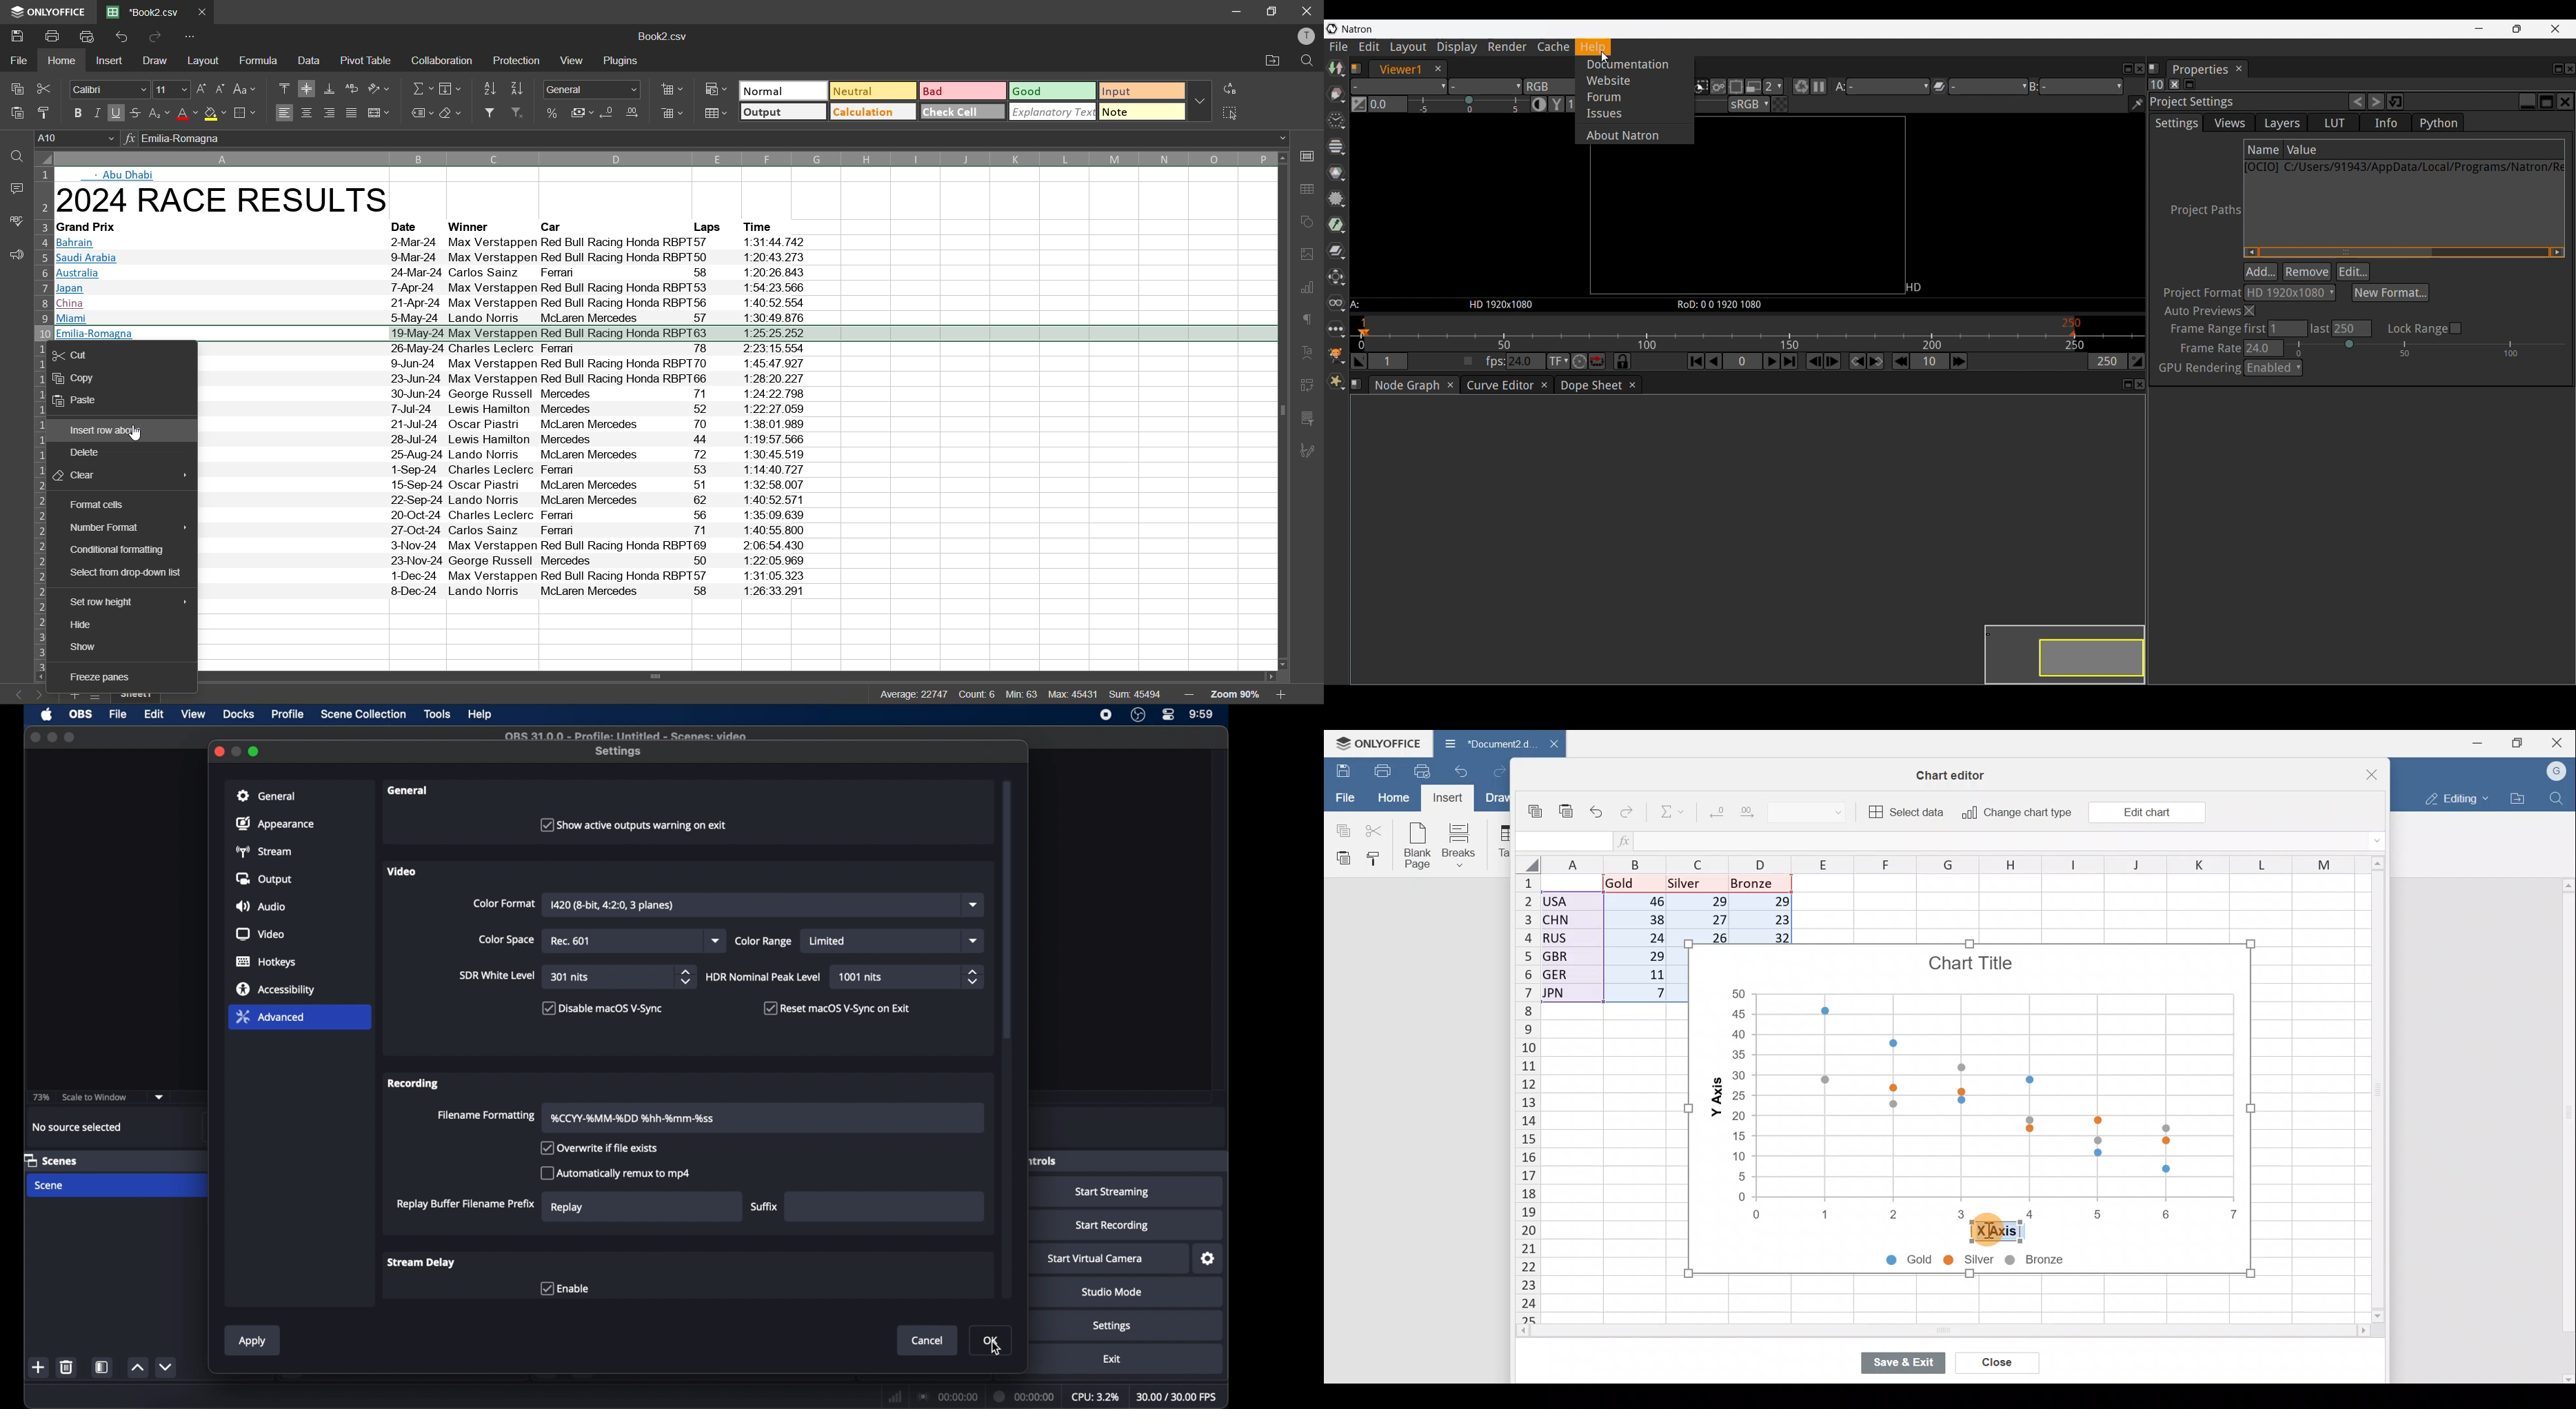 The height and width of the screenshot is (1428, 2576). What do you see at coordinates (874, 111) in the screenshot?
I see `calculation` at bounding box center [874, 111].